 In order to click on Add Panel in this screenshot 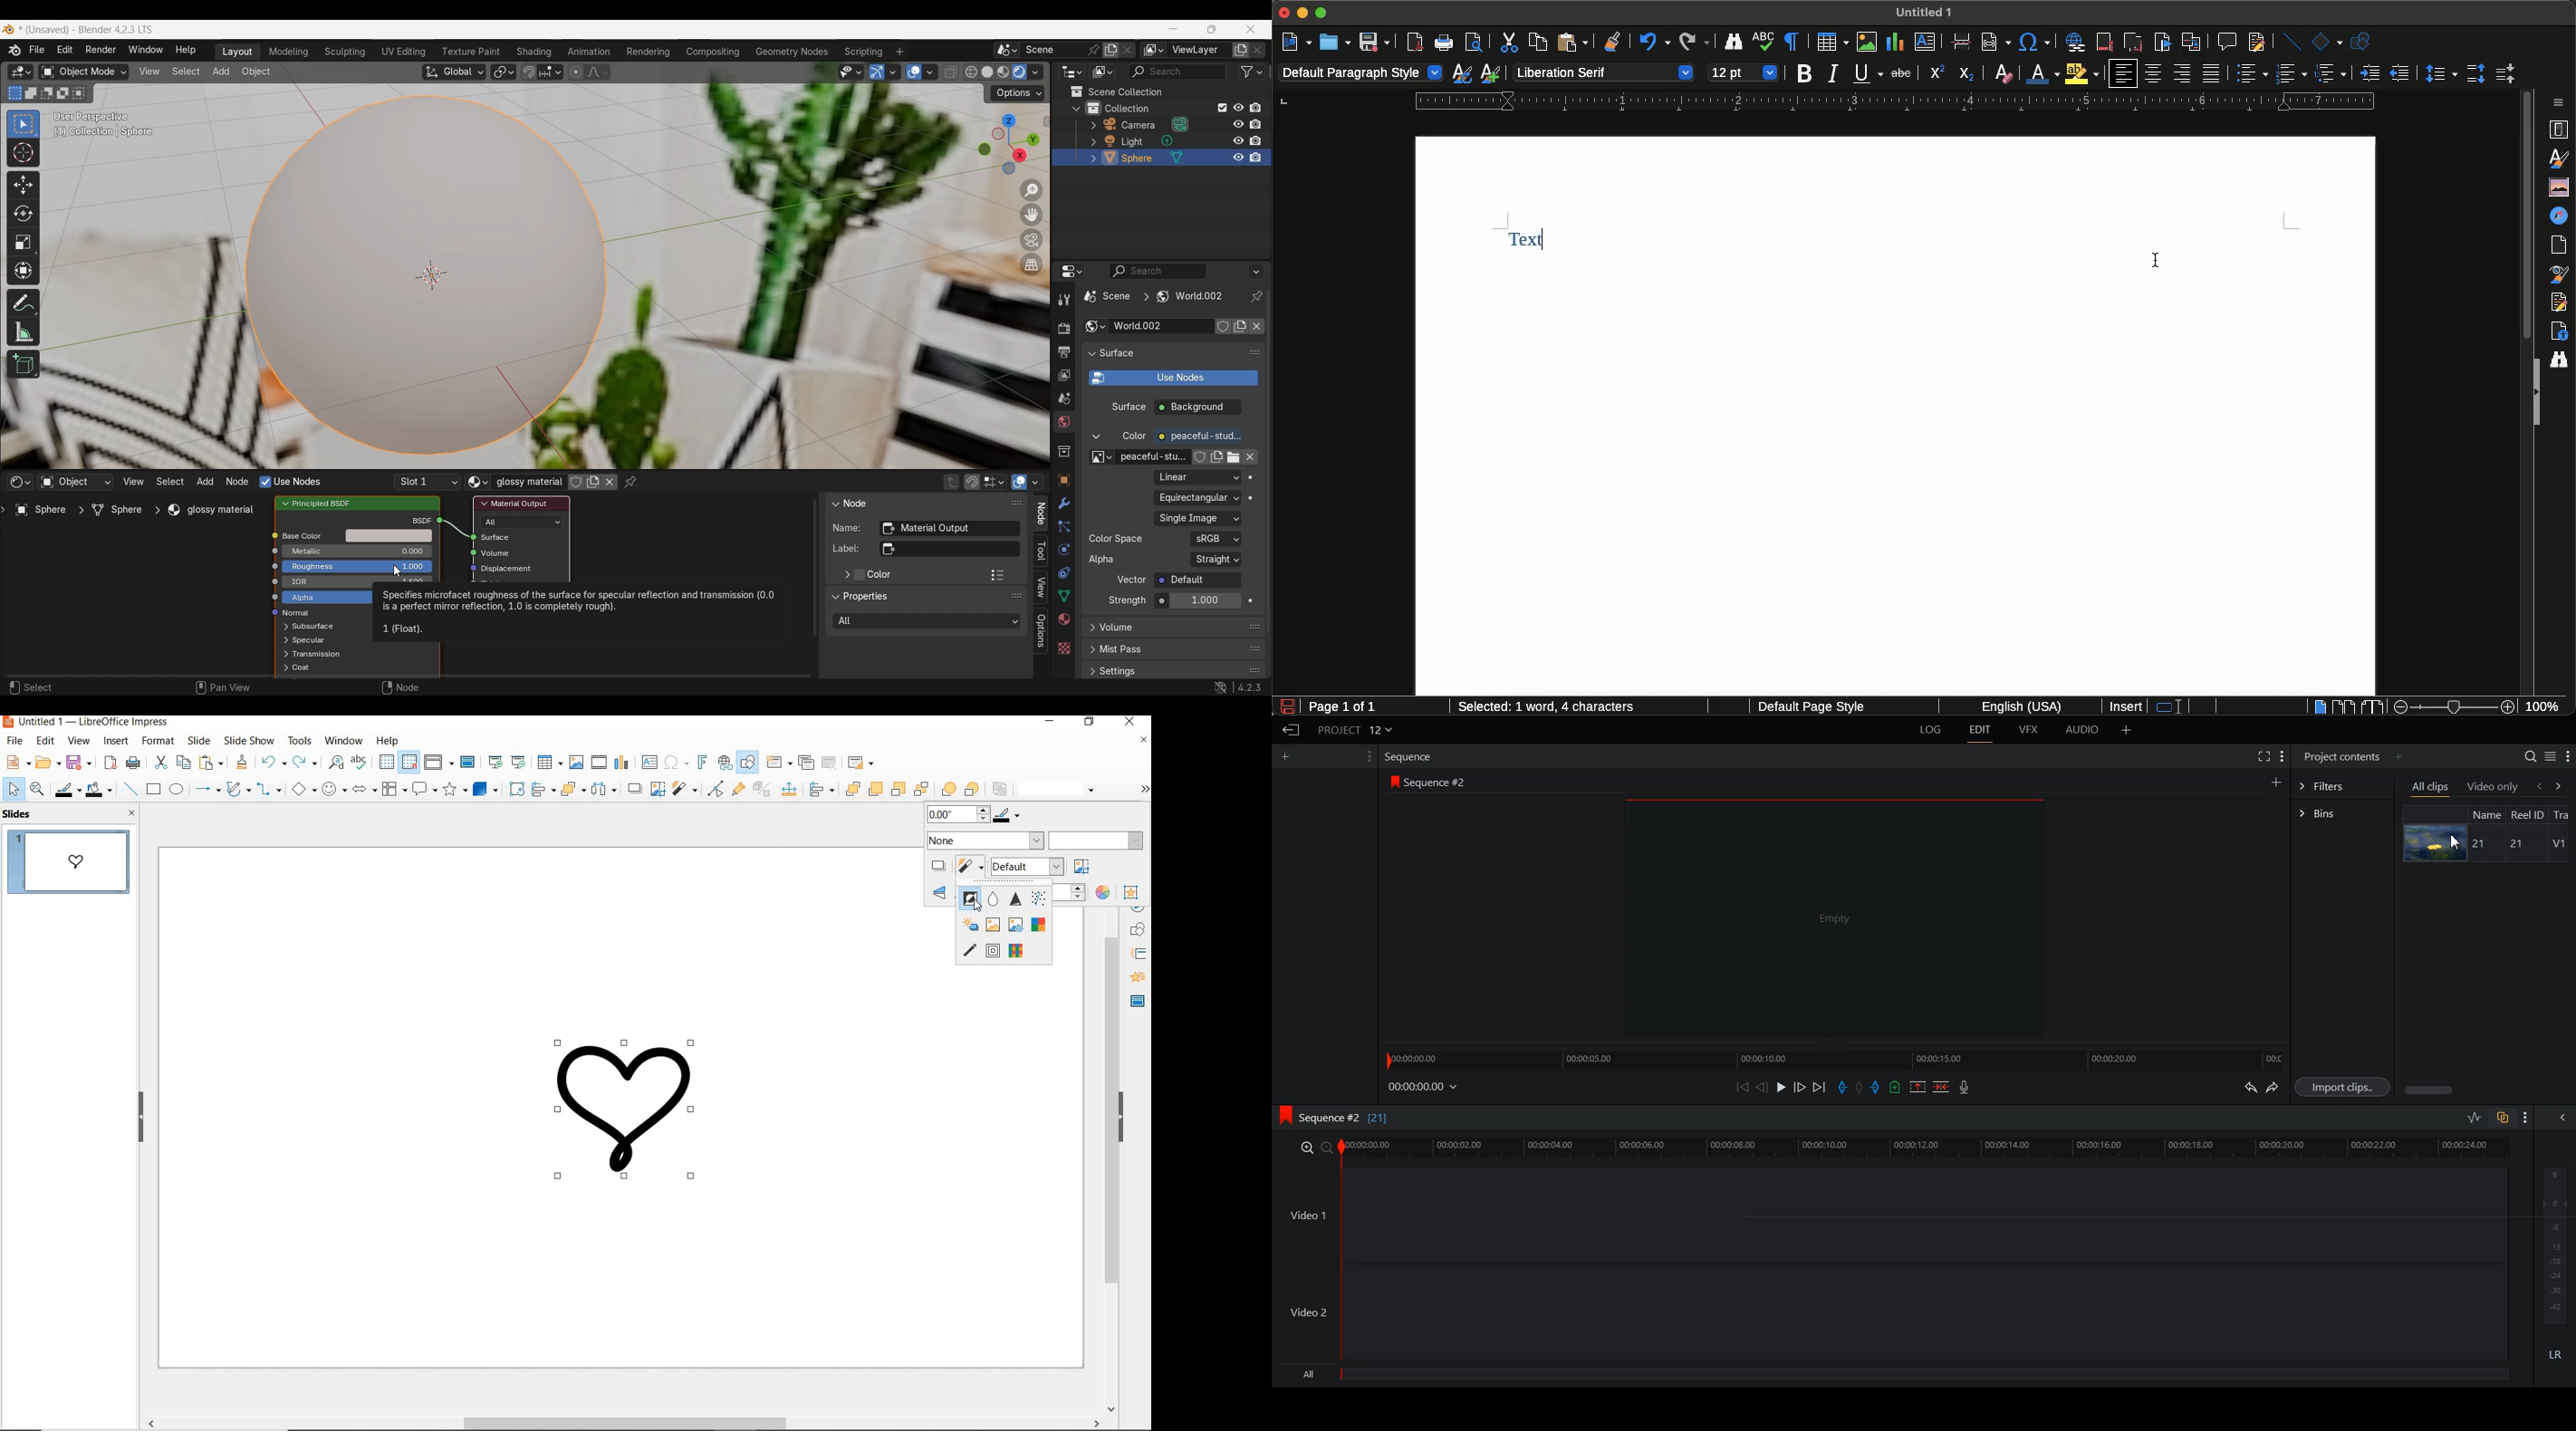, I will do `click(2276, 781)`.